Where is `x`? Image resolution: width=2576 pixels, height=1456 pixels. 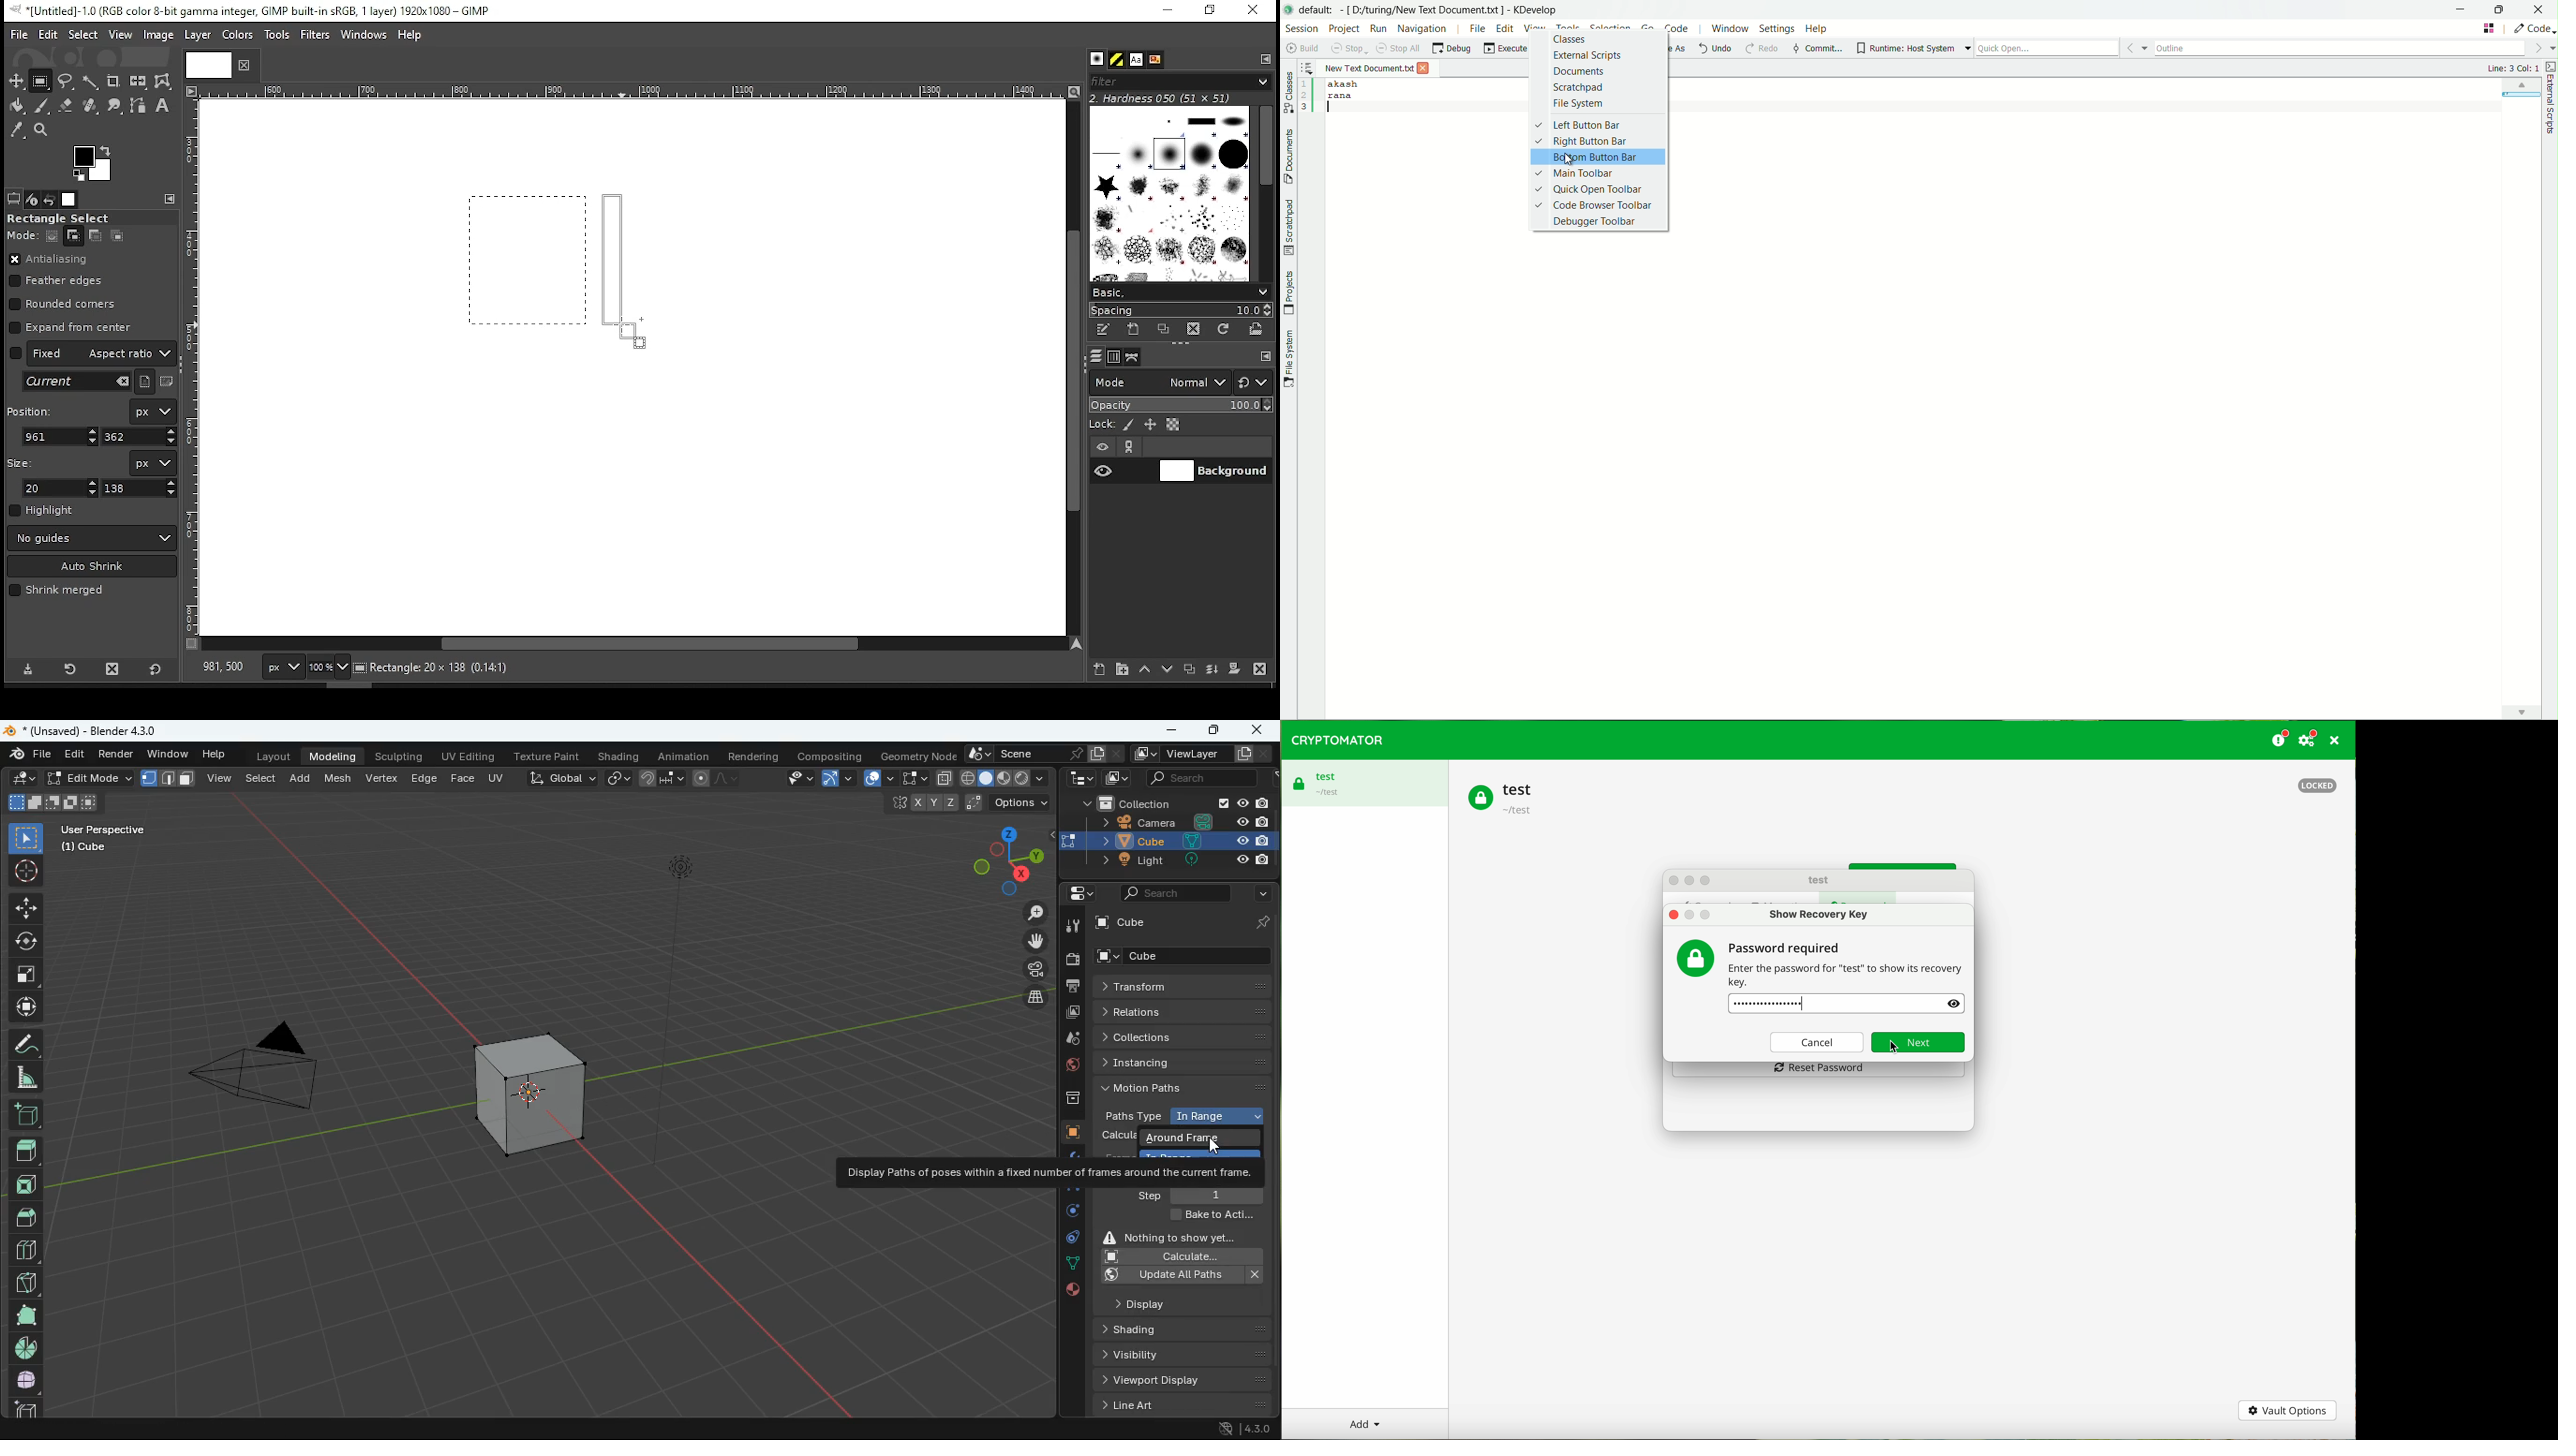 x is located at coordinates (61, 436).